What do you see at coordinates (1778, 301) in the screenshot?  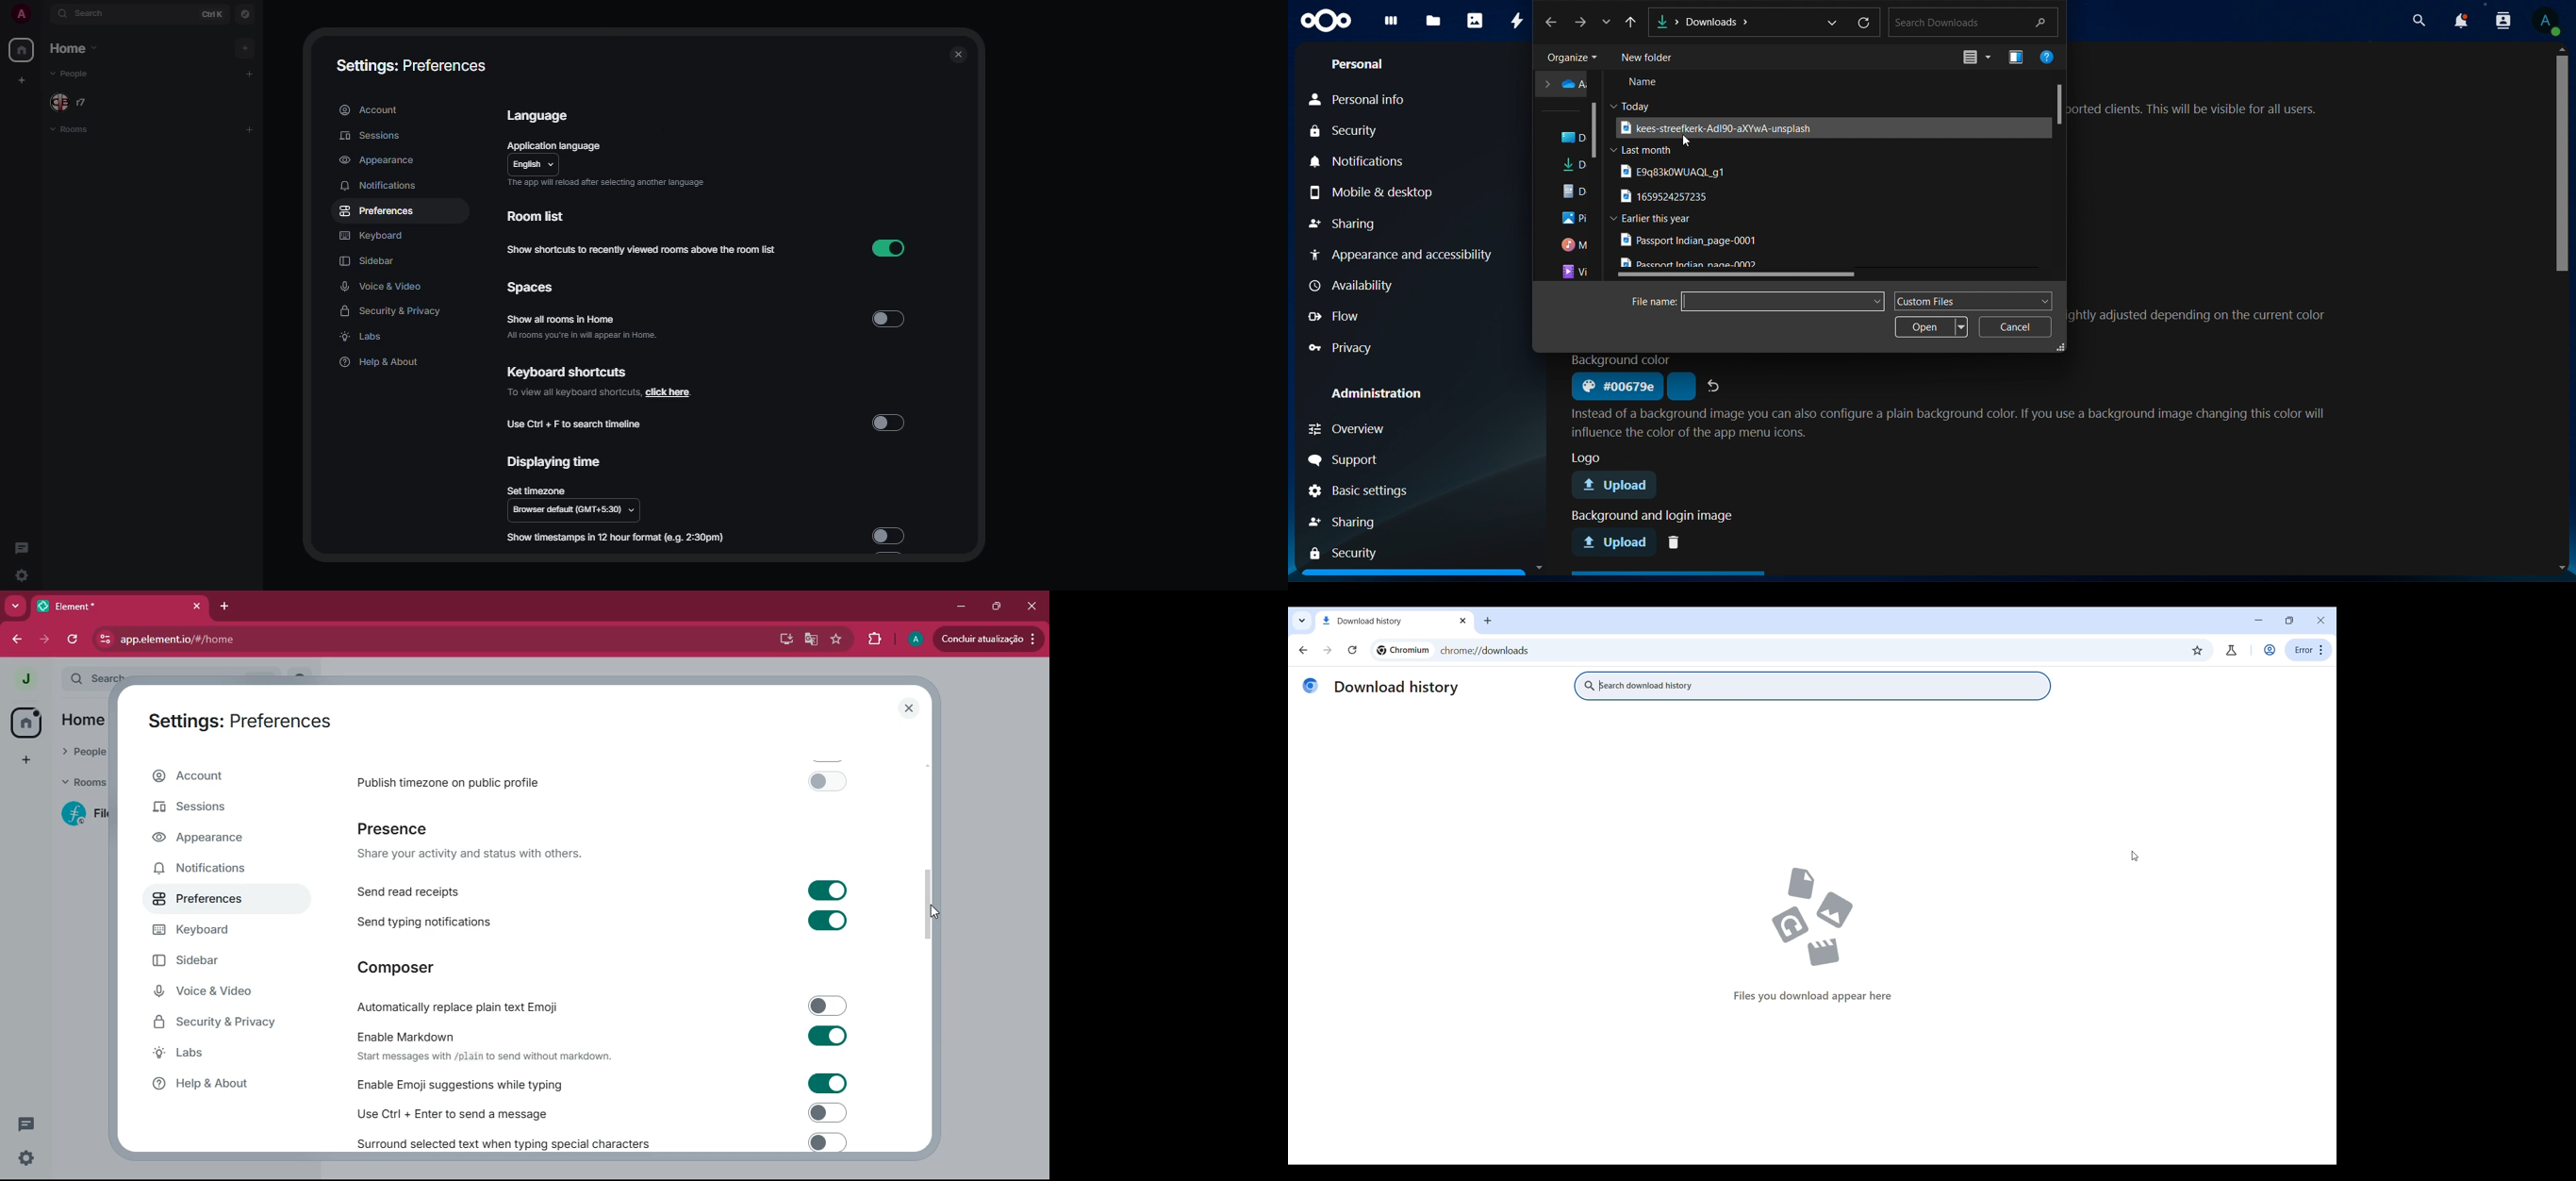 I see `file name` at bounding box center [1778, 301].